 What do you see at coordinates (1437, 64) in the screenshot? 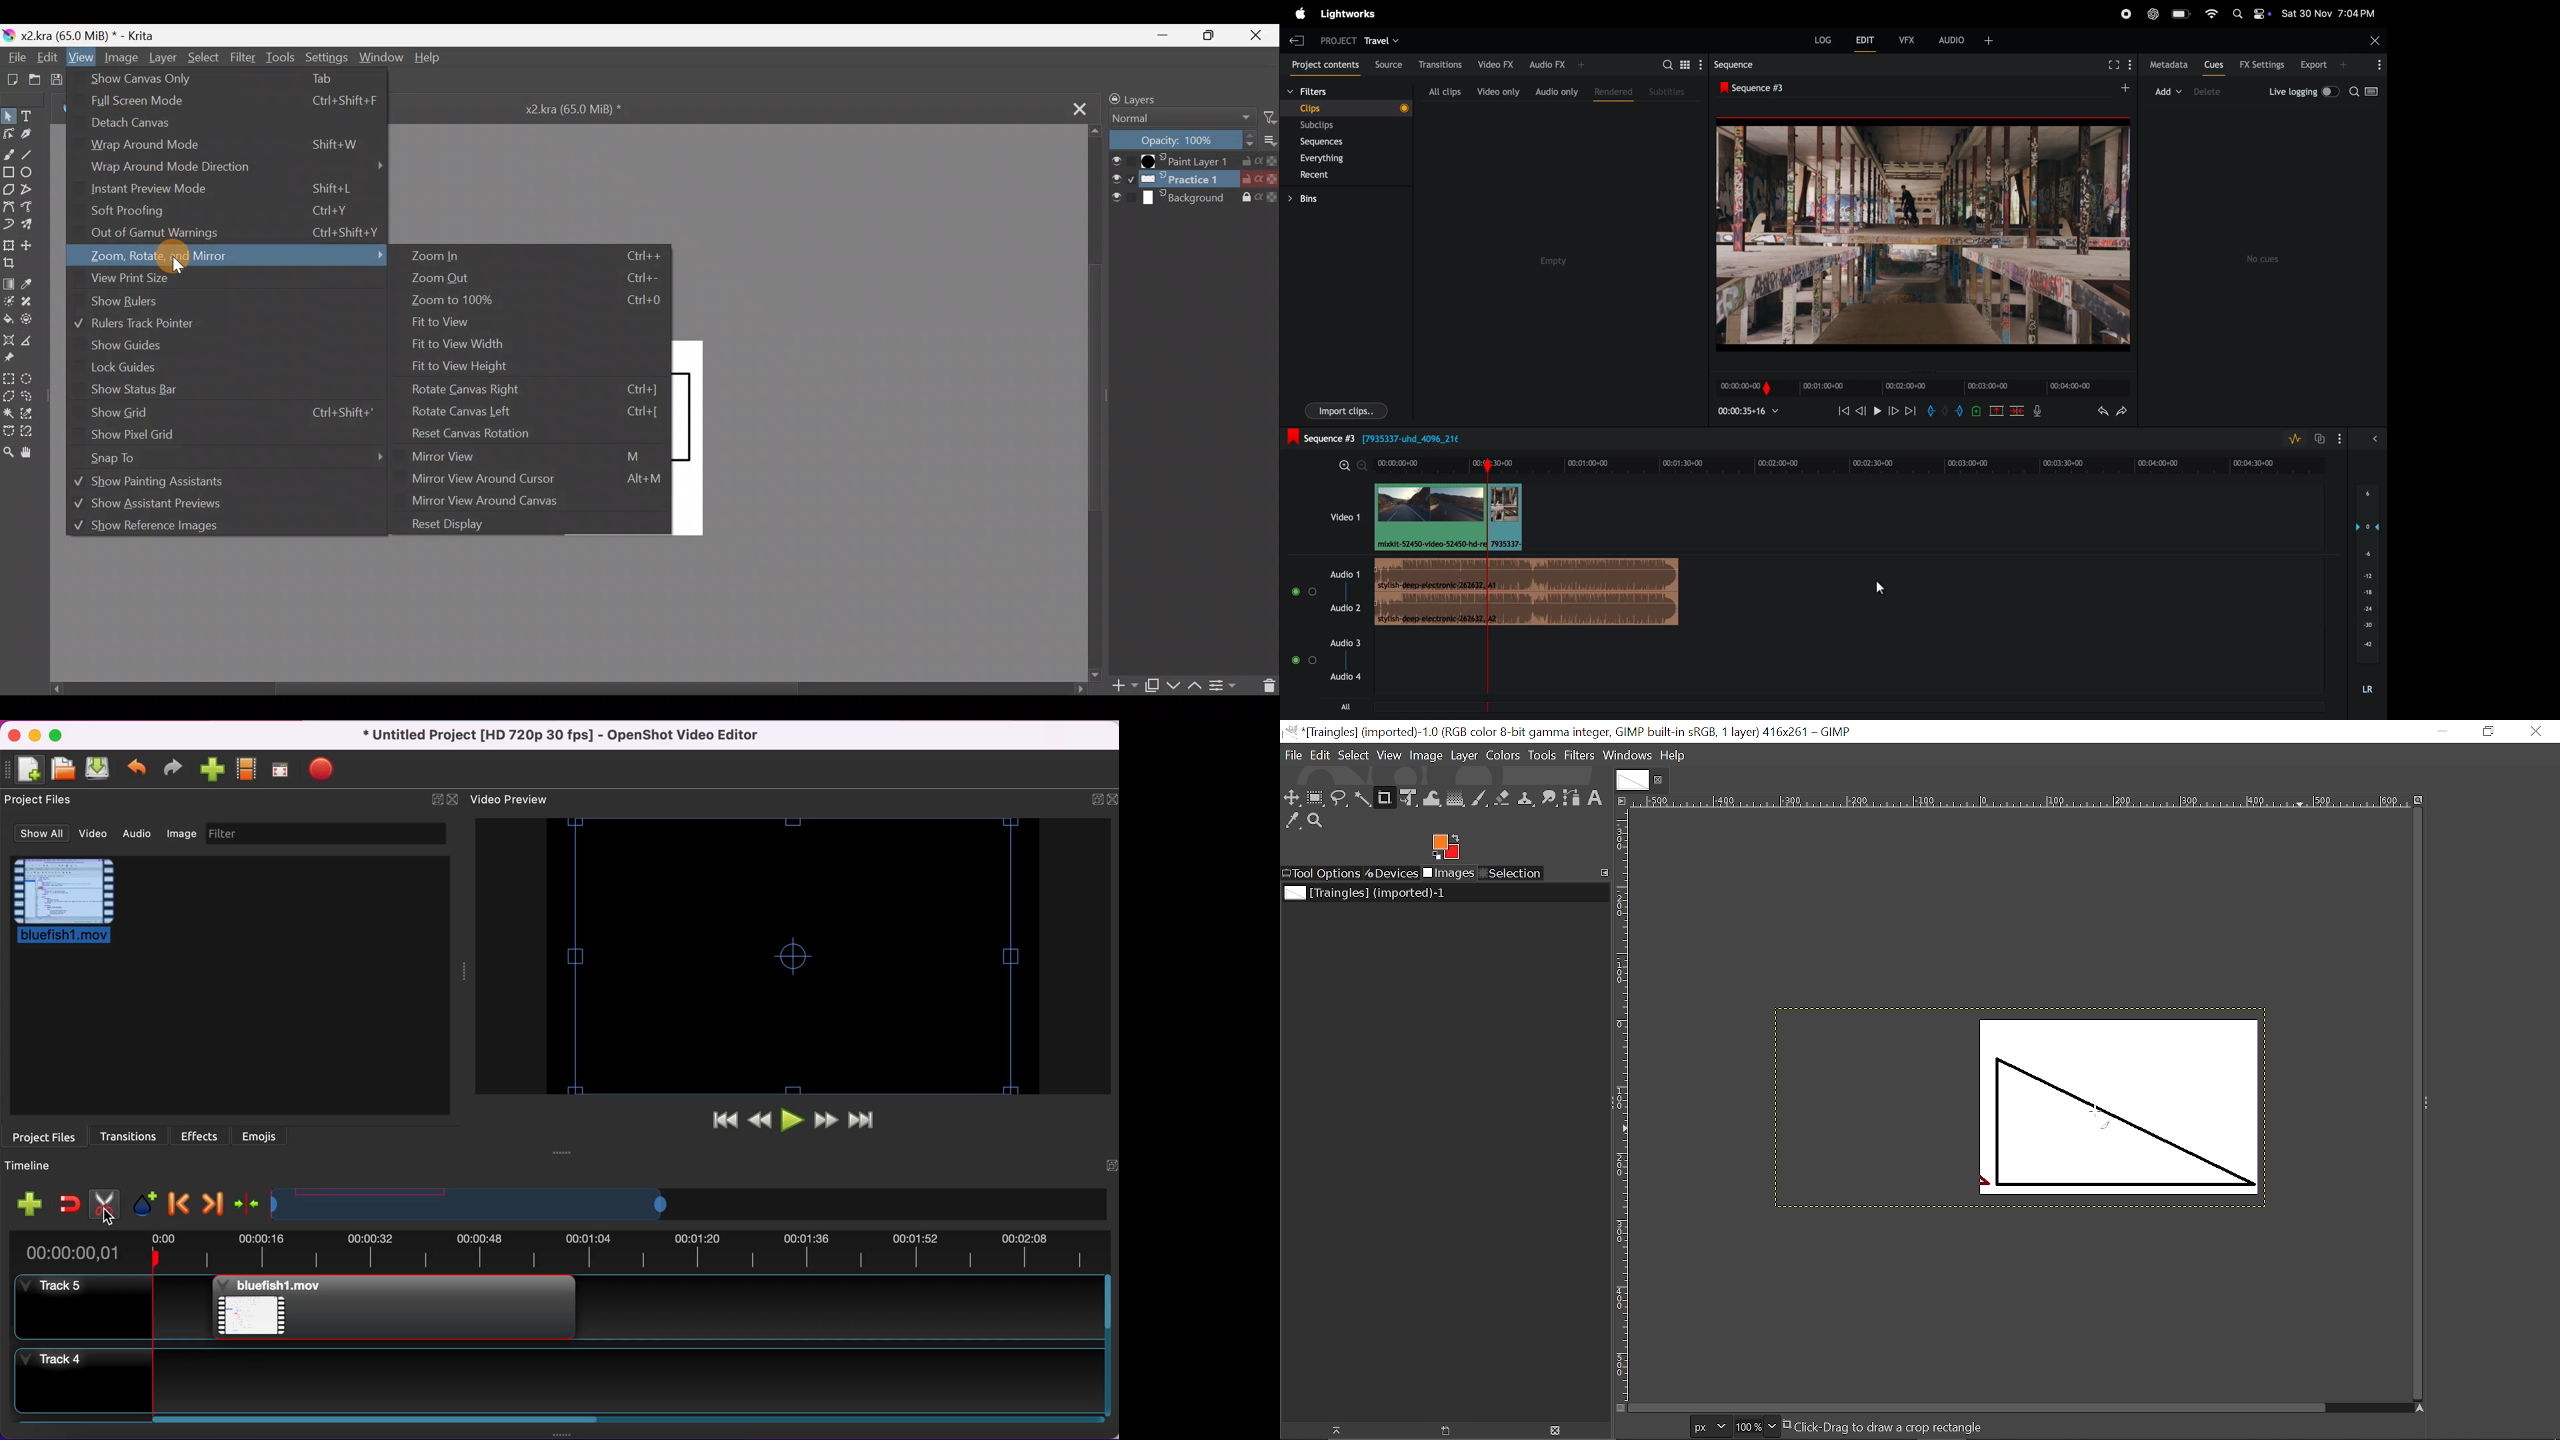
I see `transitions` at bounding box center [1437, 64].